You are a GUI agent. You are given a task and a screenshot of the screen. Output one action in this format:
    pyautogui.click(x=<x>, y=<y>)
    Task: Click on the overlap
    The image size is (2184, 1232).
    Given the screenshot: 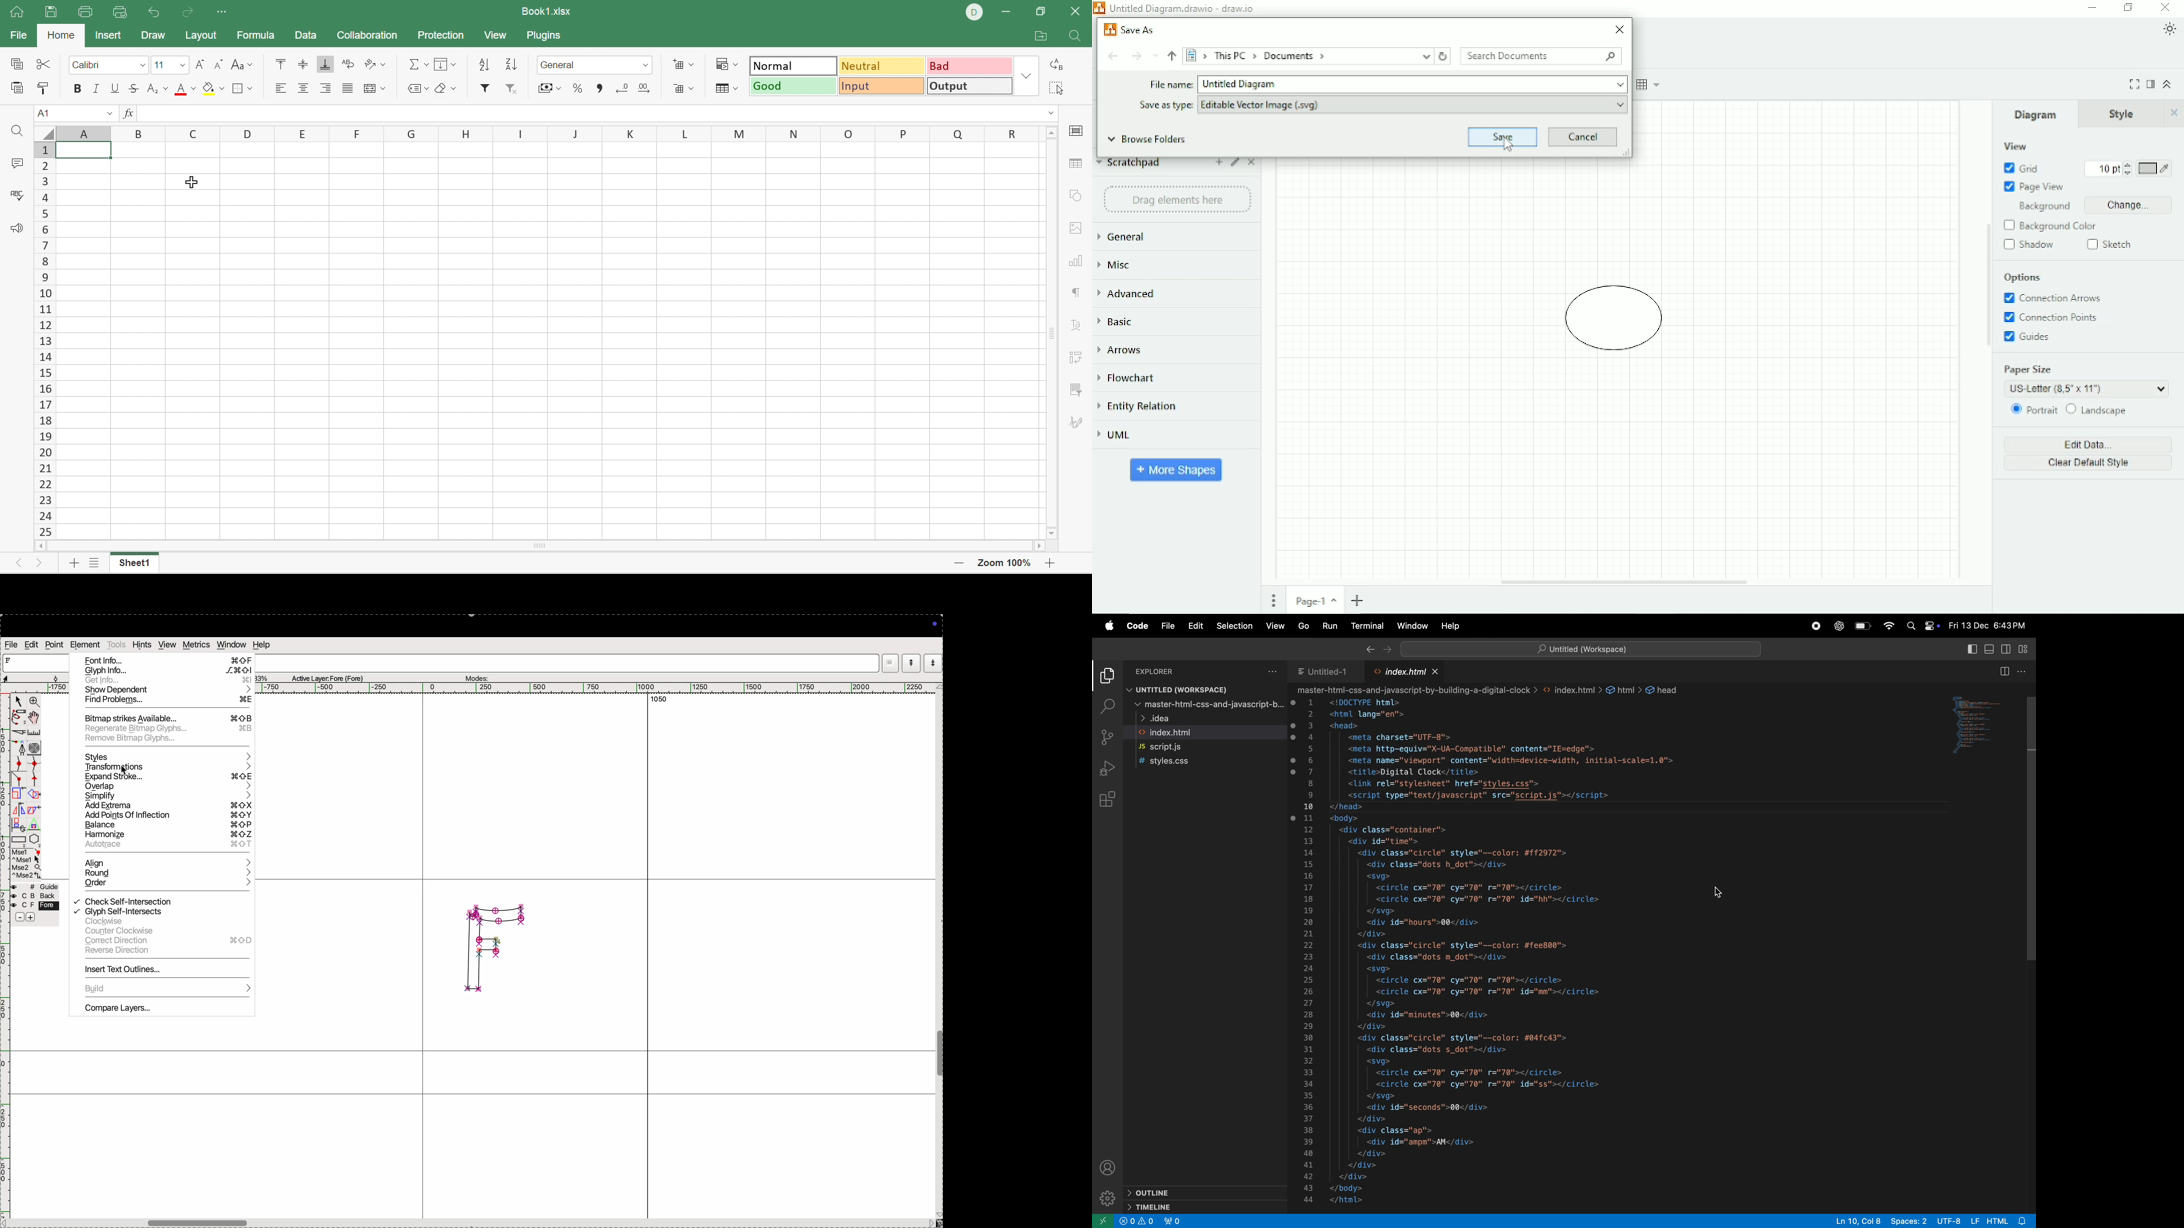 What is the action you would take?
    pyautogui.click(x=35, y=794)
    